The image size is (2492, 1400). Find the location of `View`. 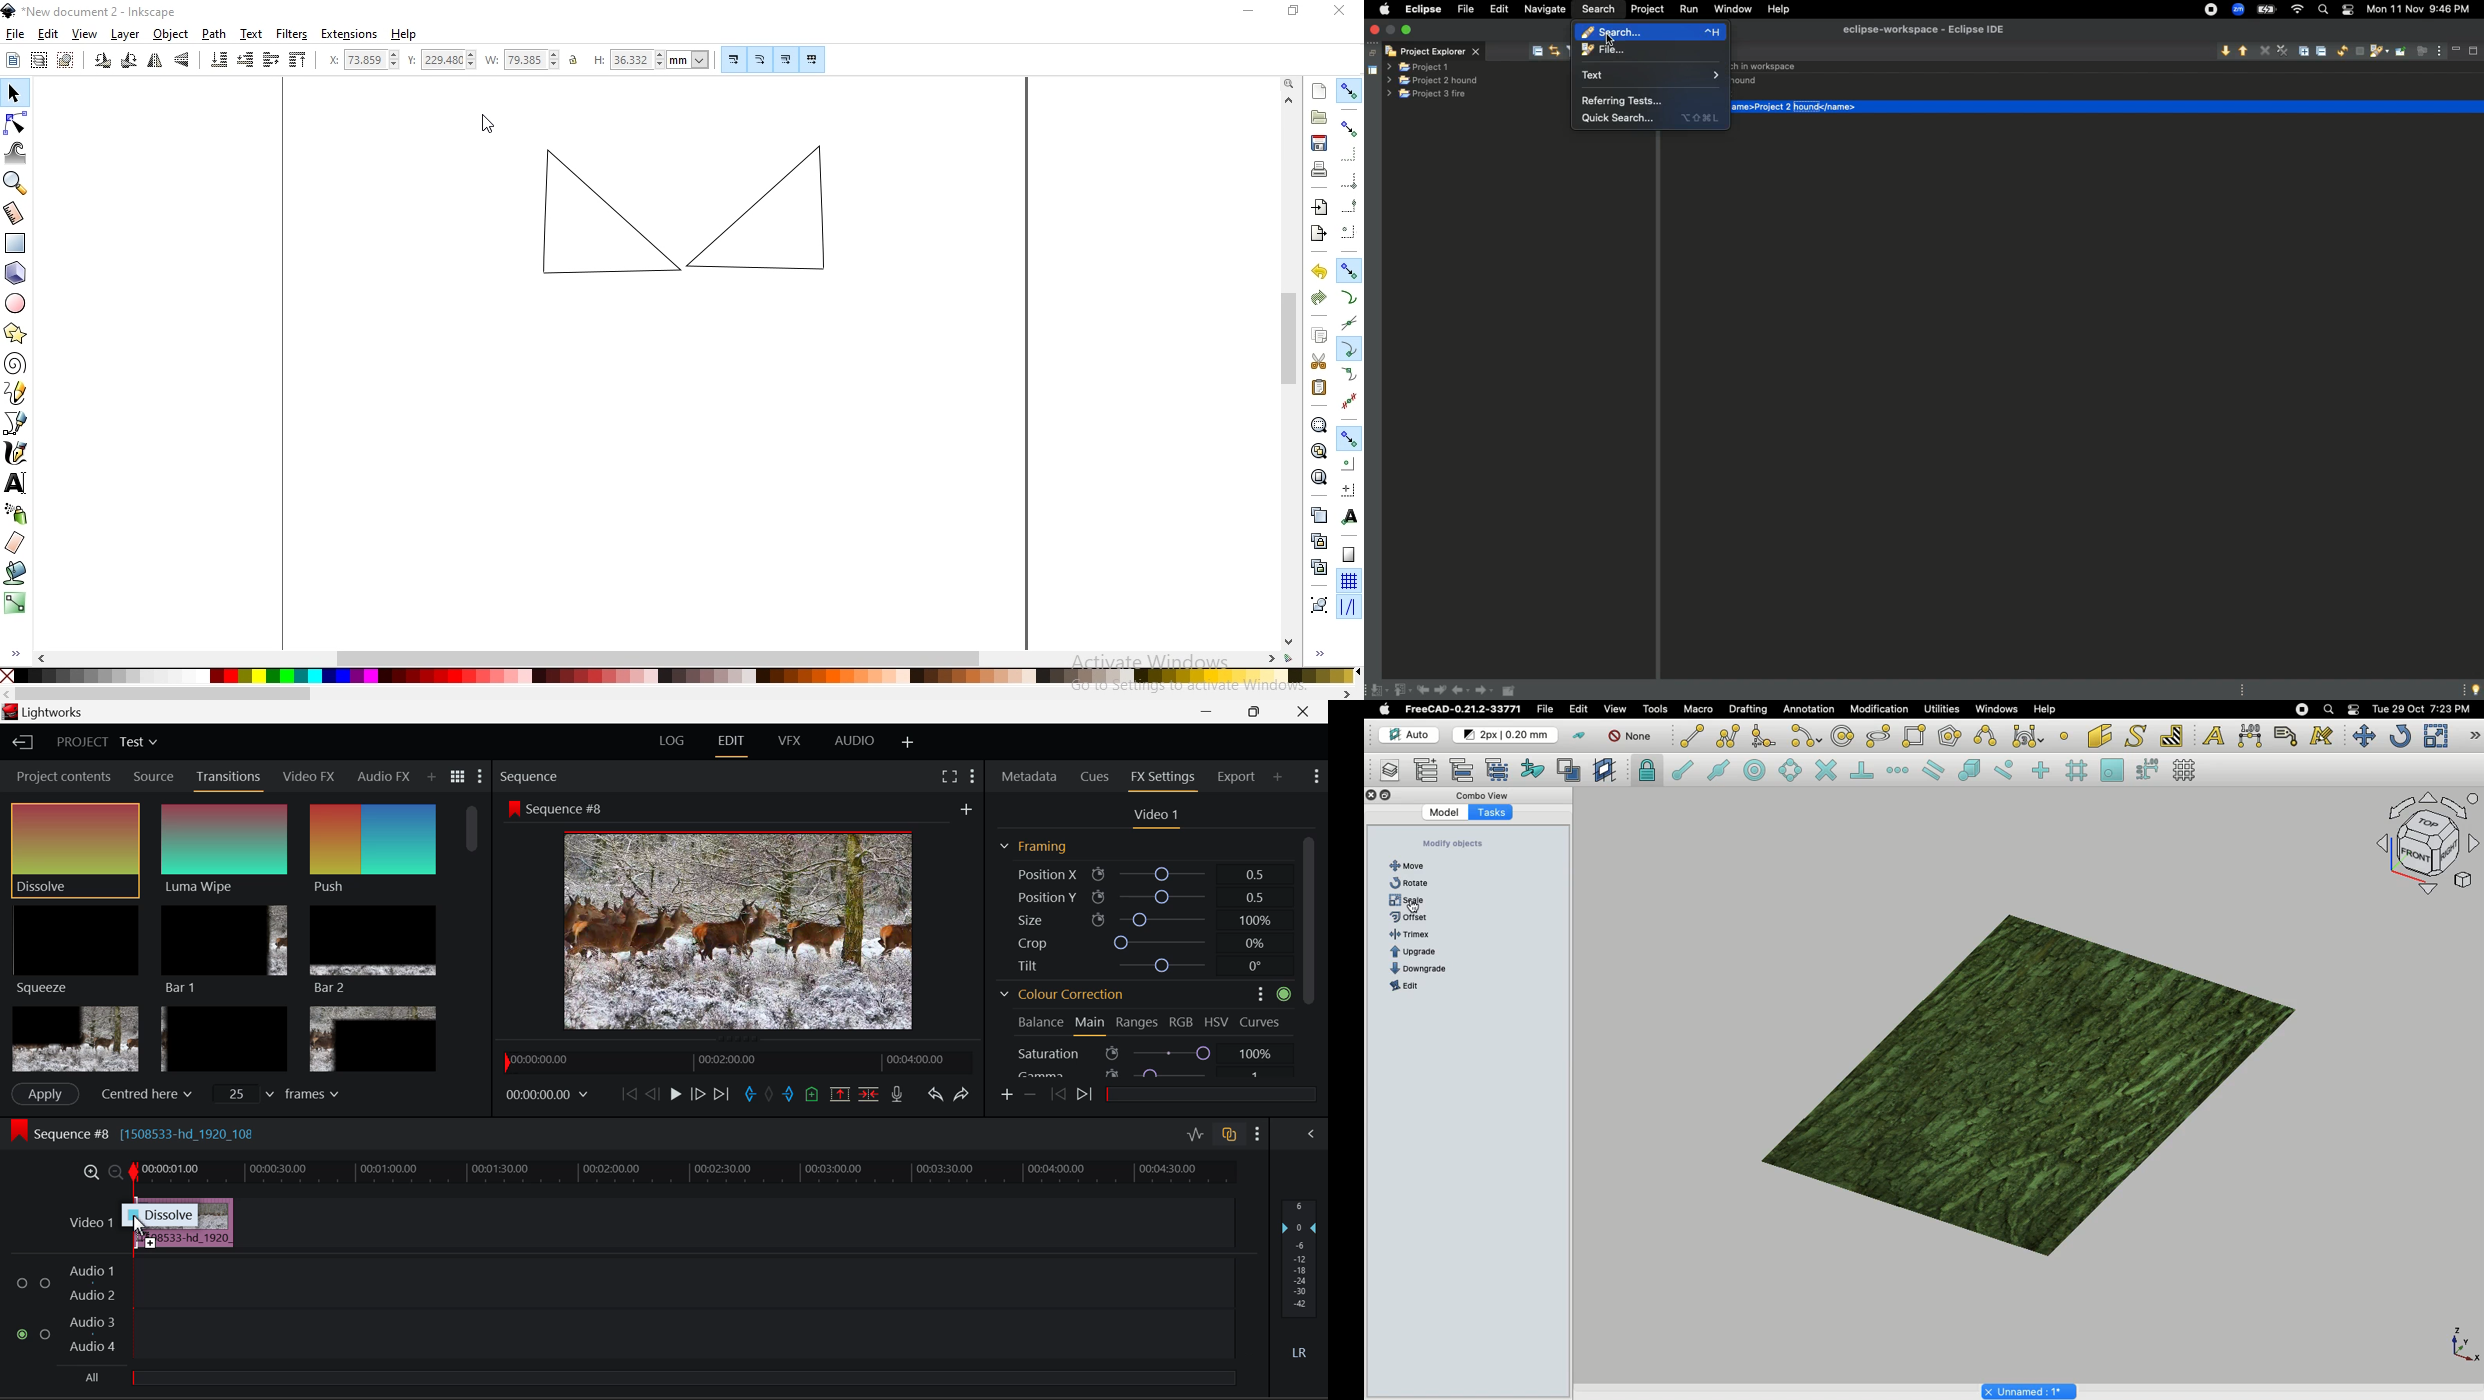

View is located at coordinates (1612, 709).